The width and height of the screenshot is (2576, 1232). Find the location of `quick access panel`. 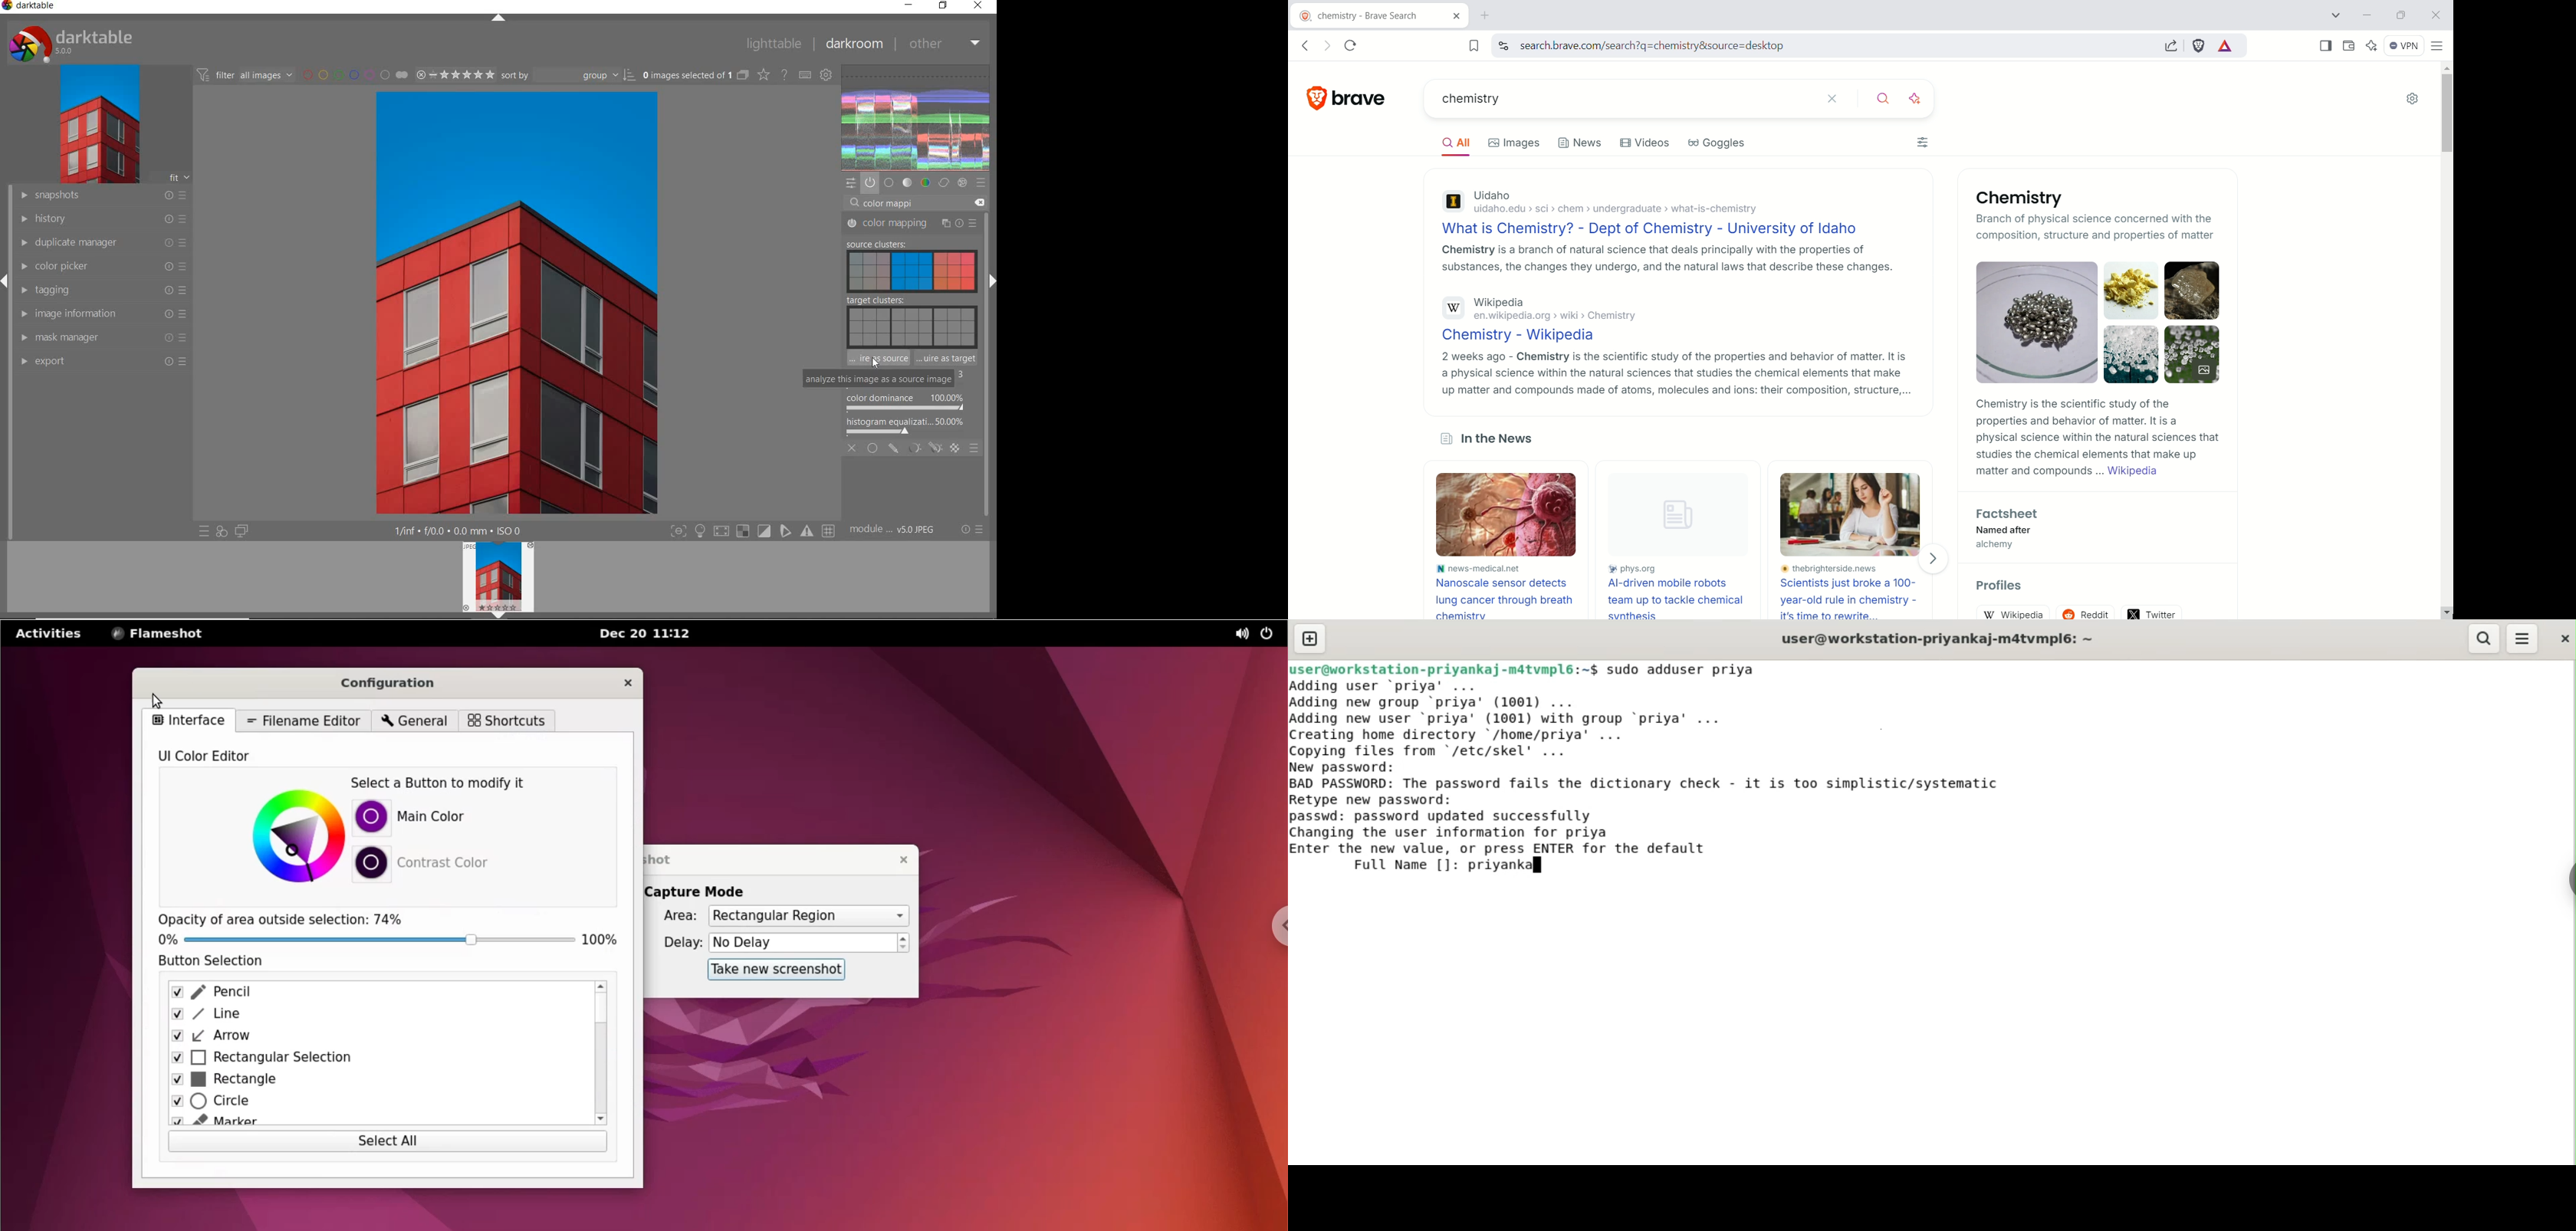

quick access panel is located at coordinates (852, 183).